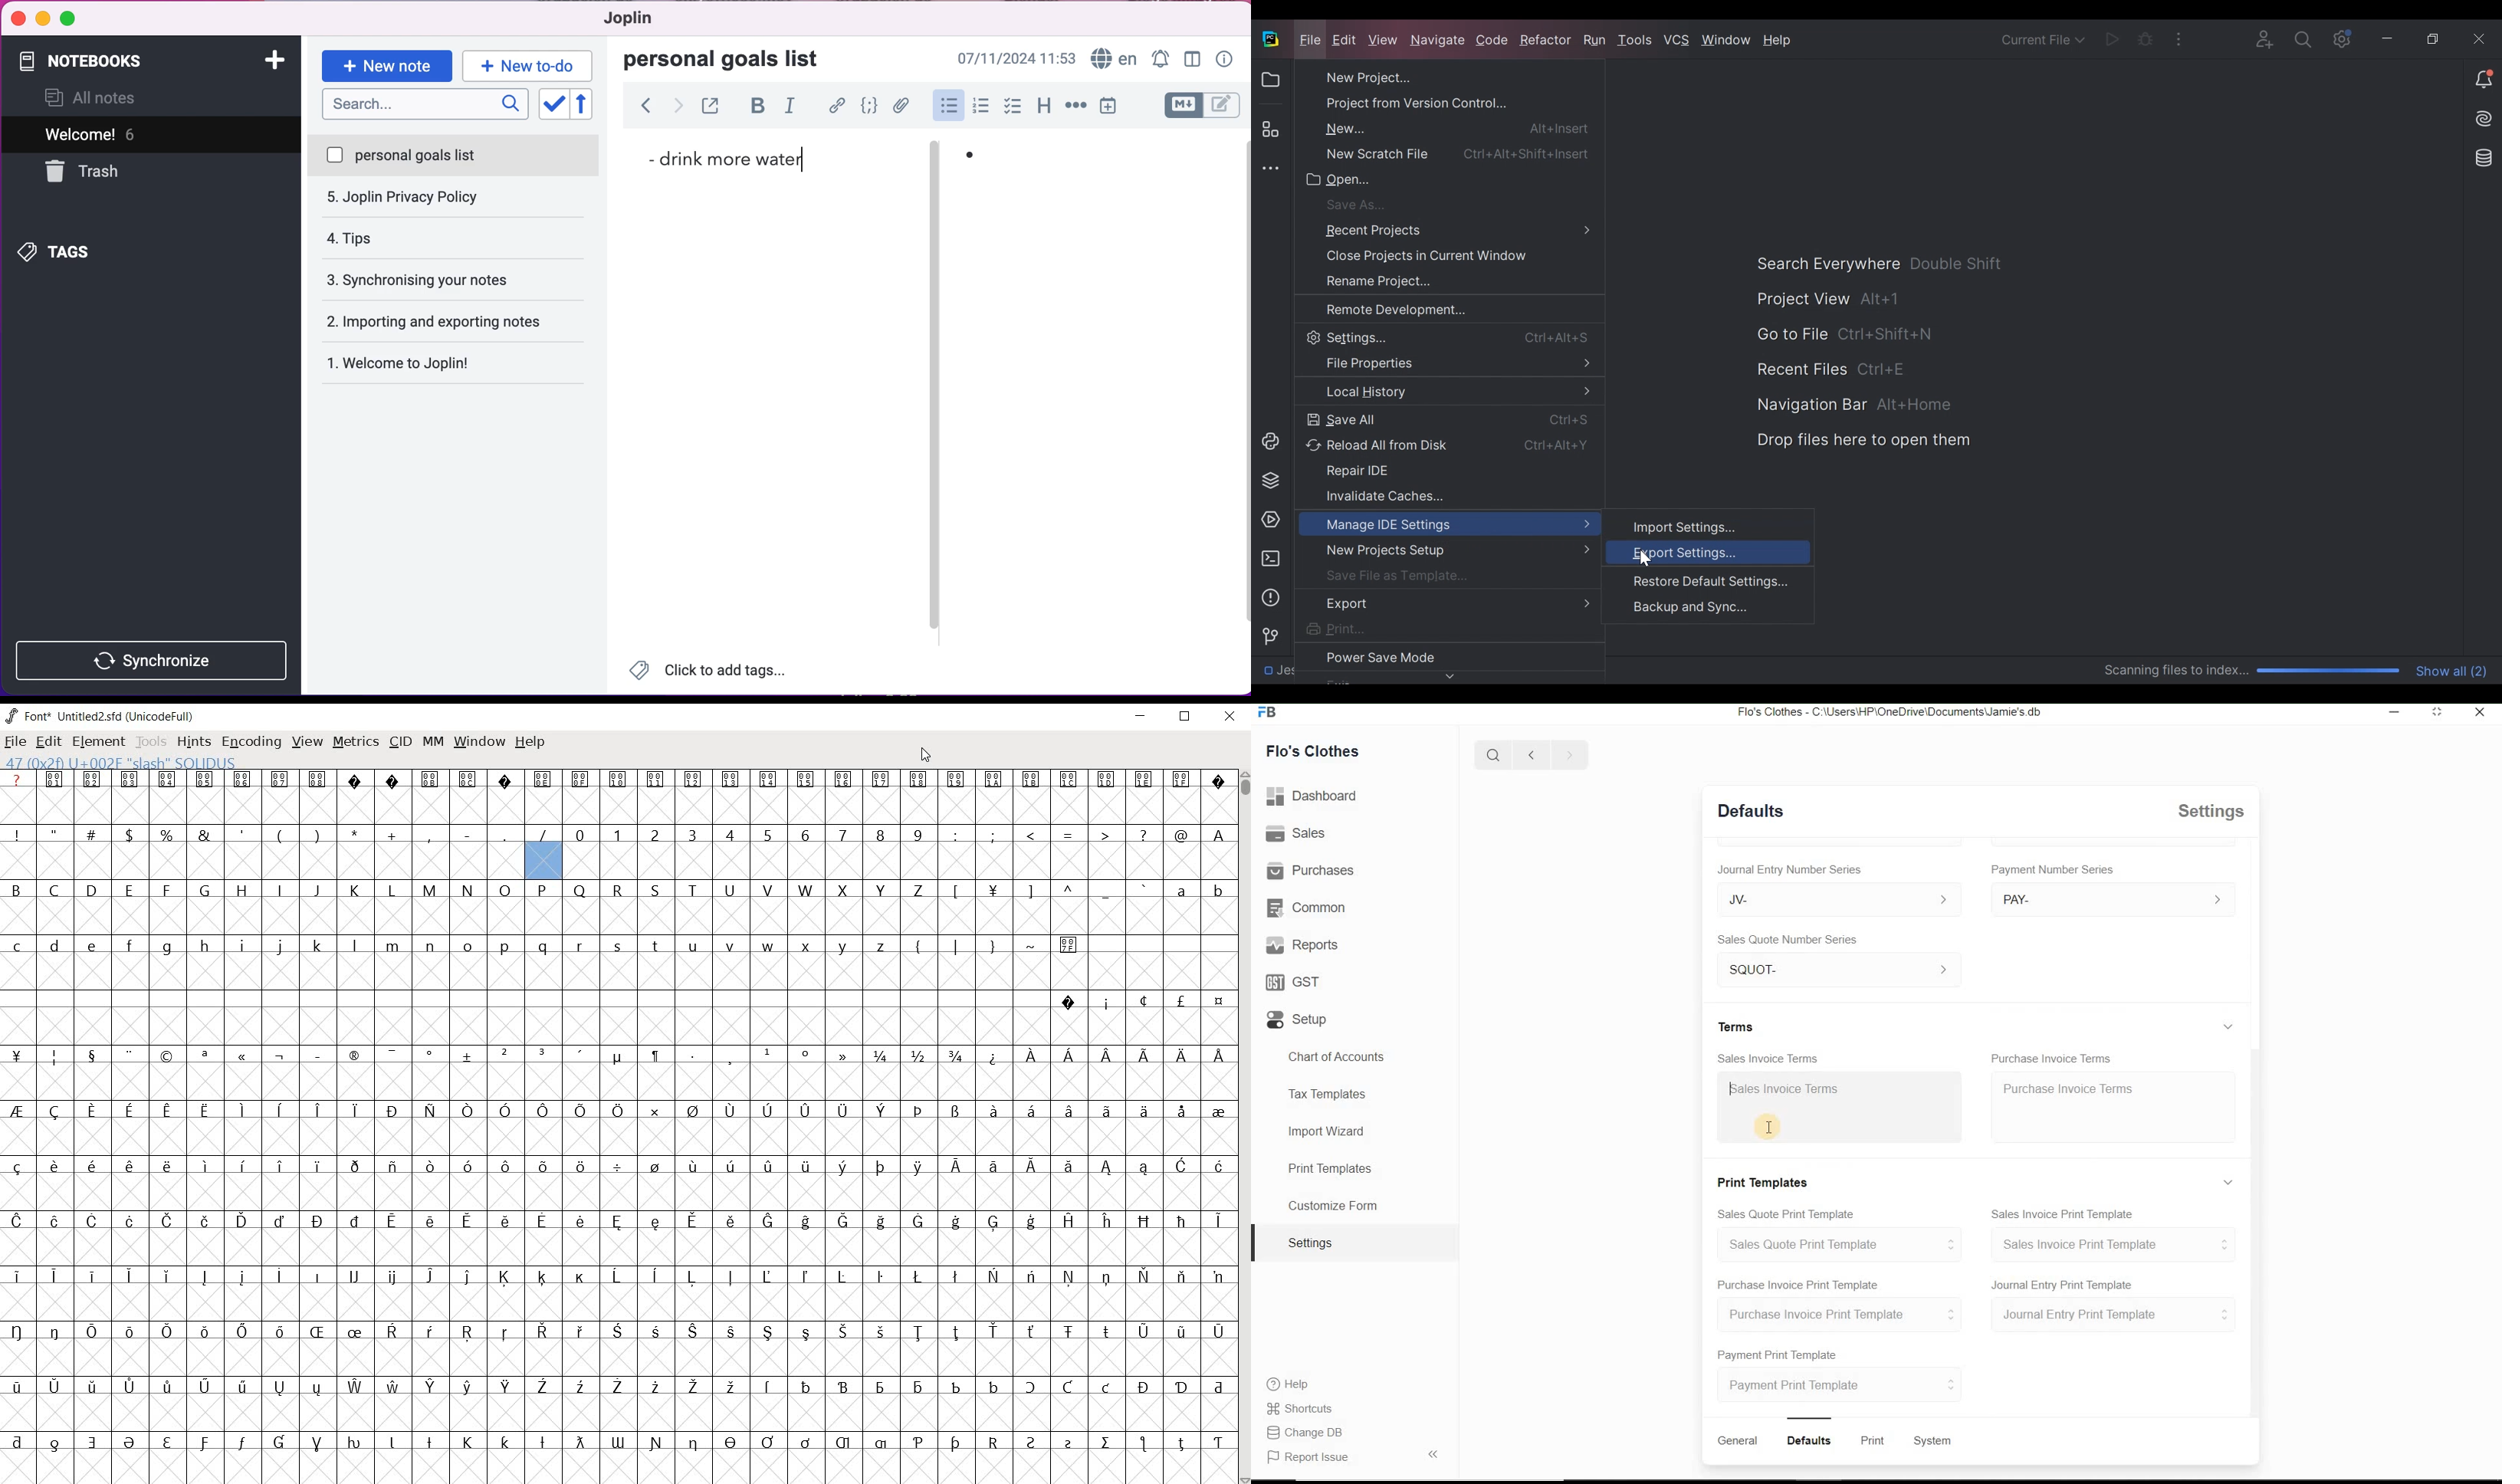 This screenshot has height=1484, width=2520. Describe the element at coordinates (616, 1440) in the screenshot. I see `` at that location.